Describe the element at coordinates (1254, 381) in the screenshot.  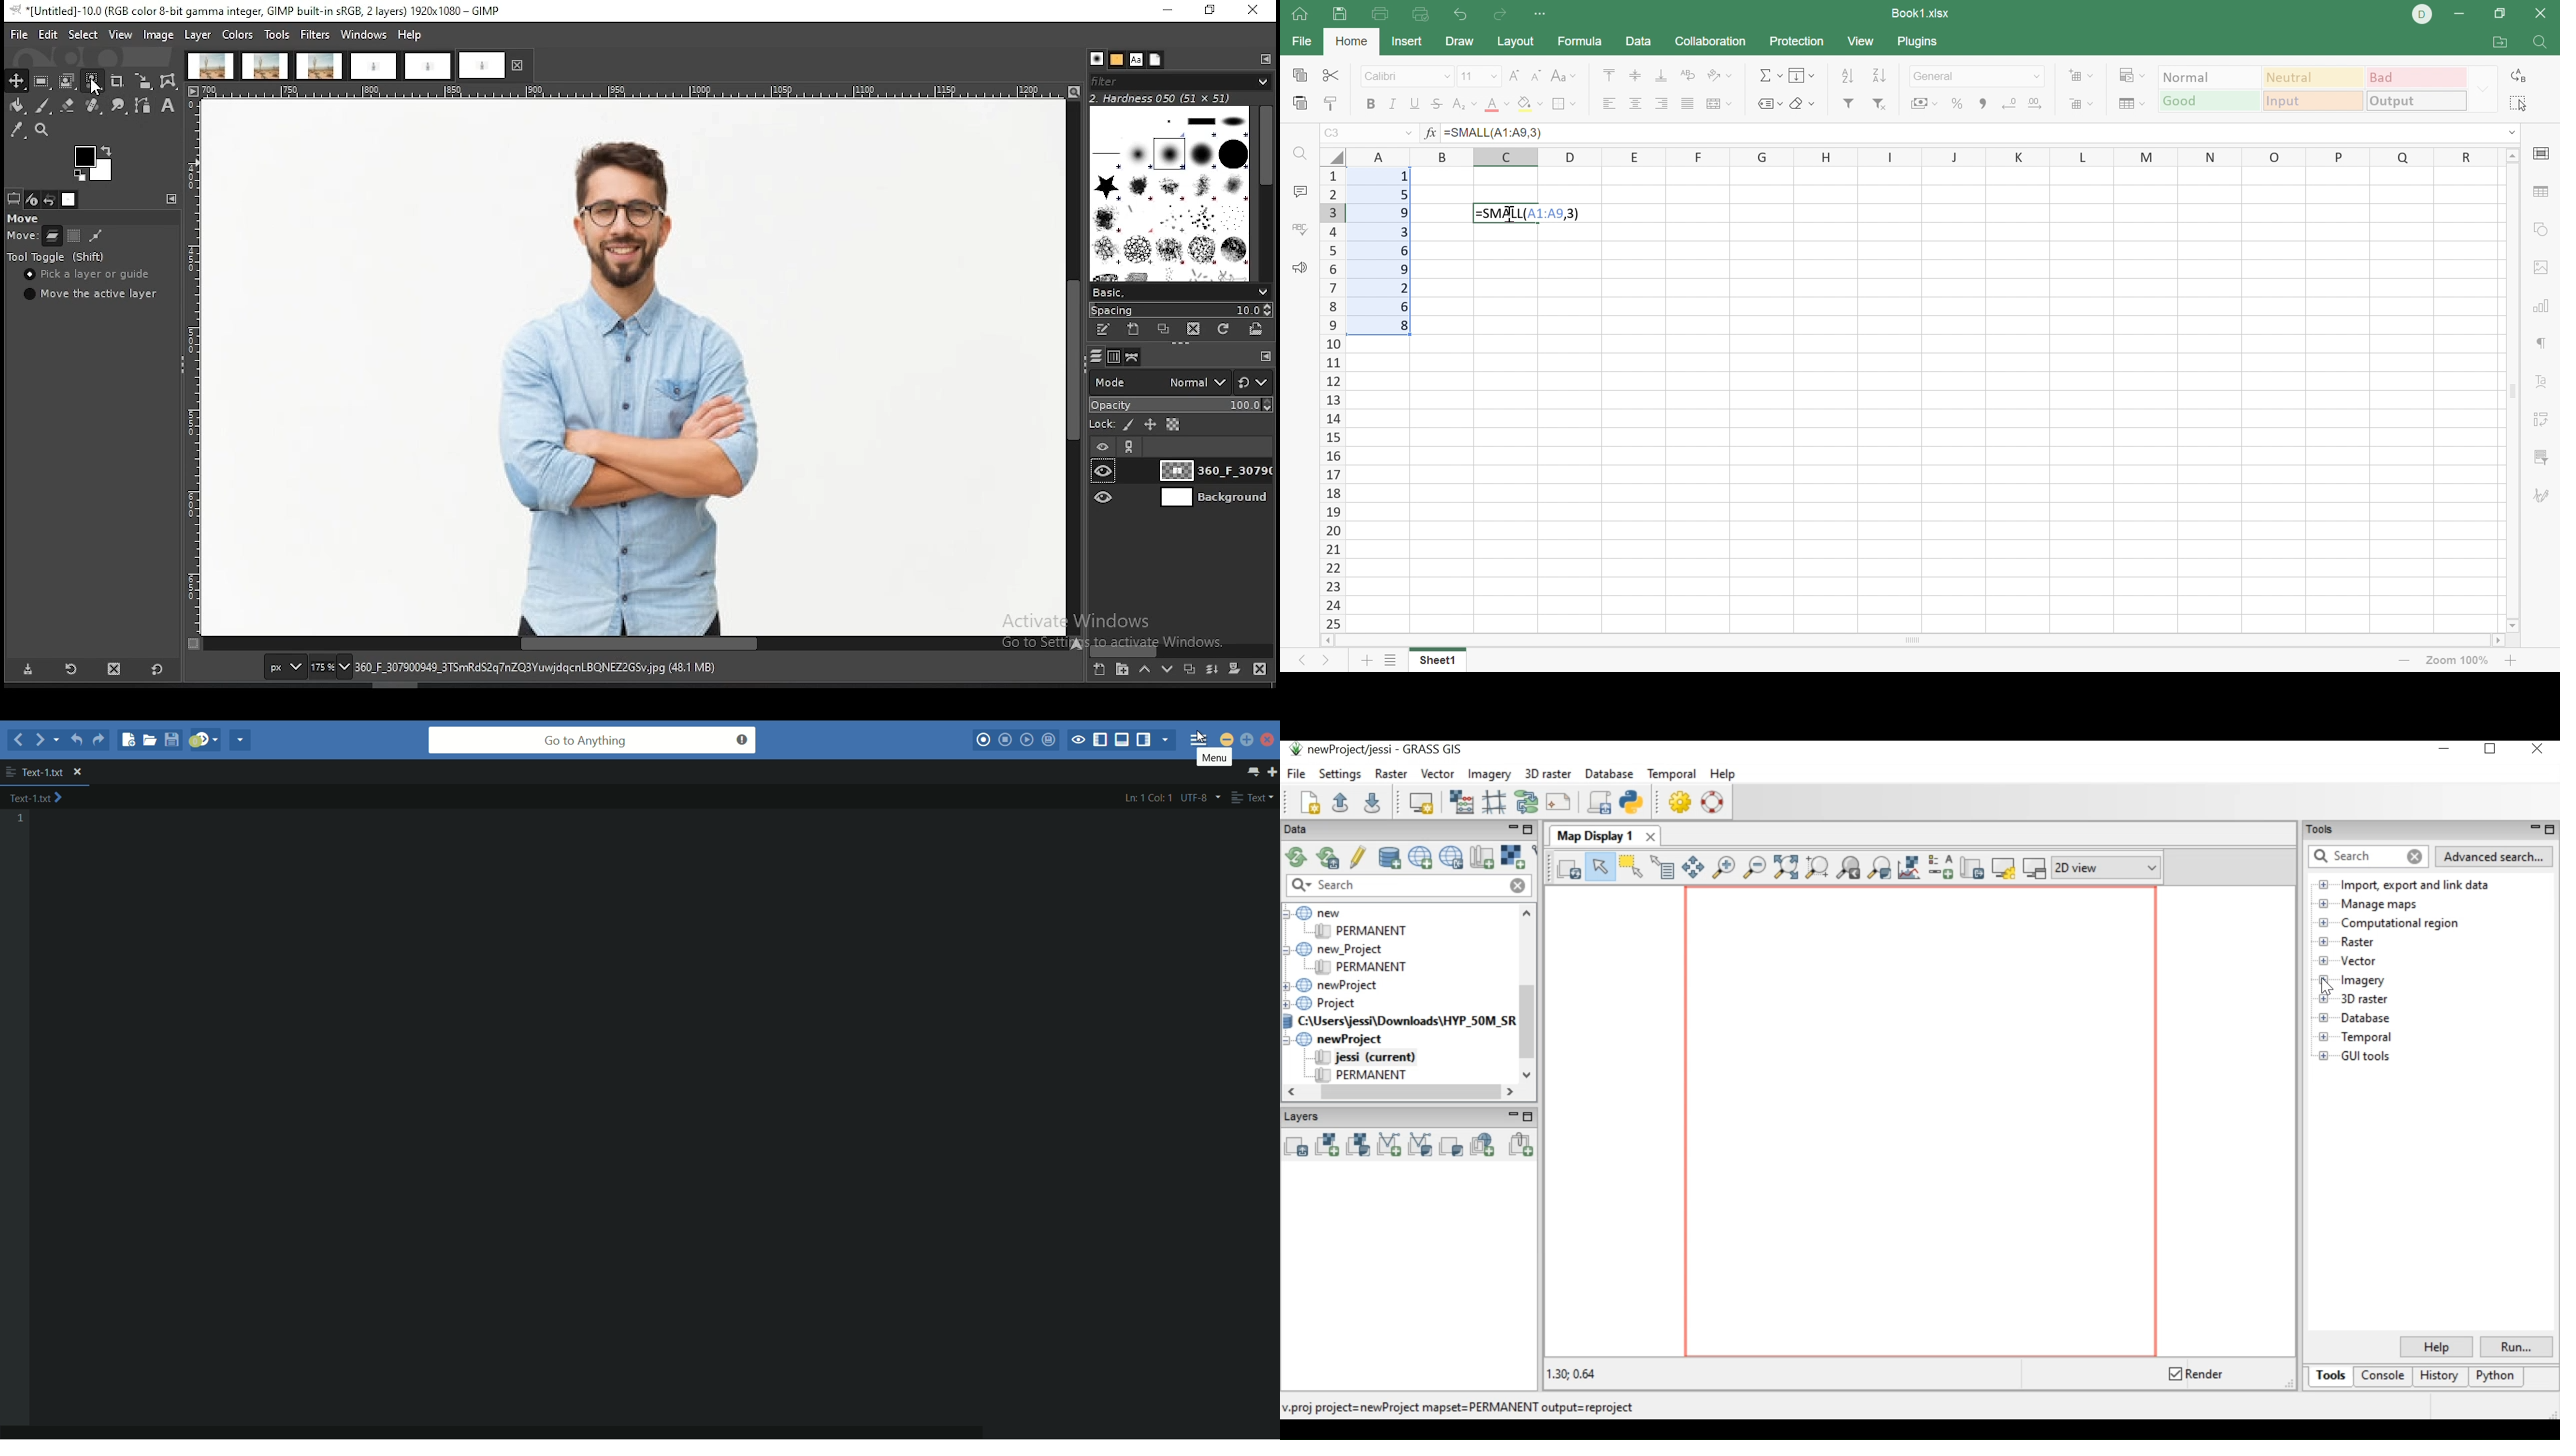
I see `reset` at that location.